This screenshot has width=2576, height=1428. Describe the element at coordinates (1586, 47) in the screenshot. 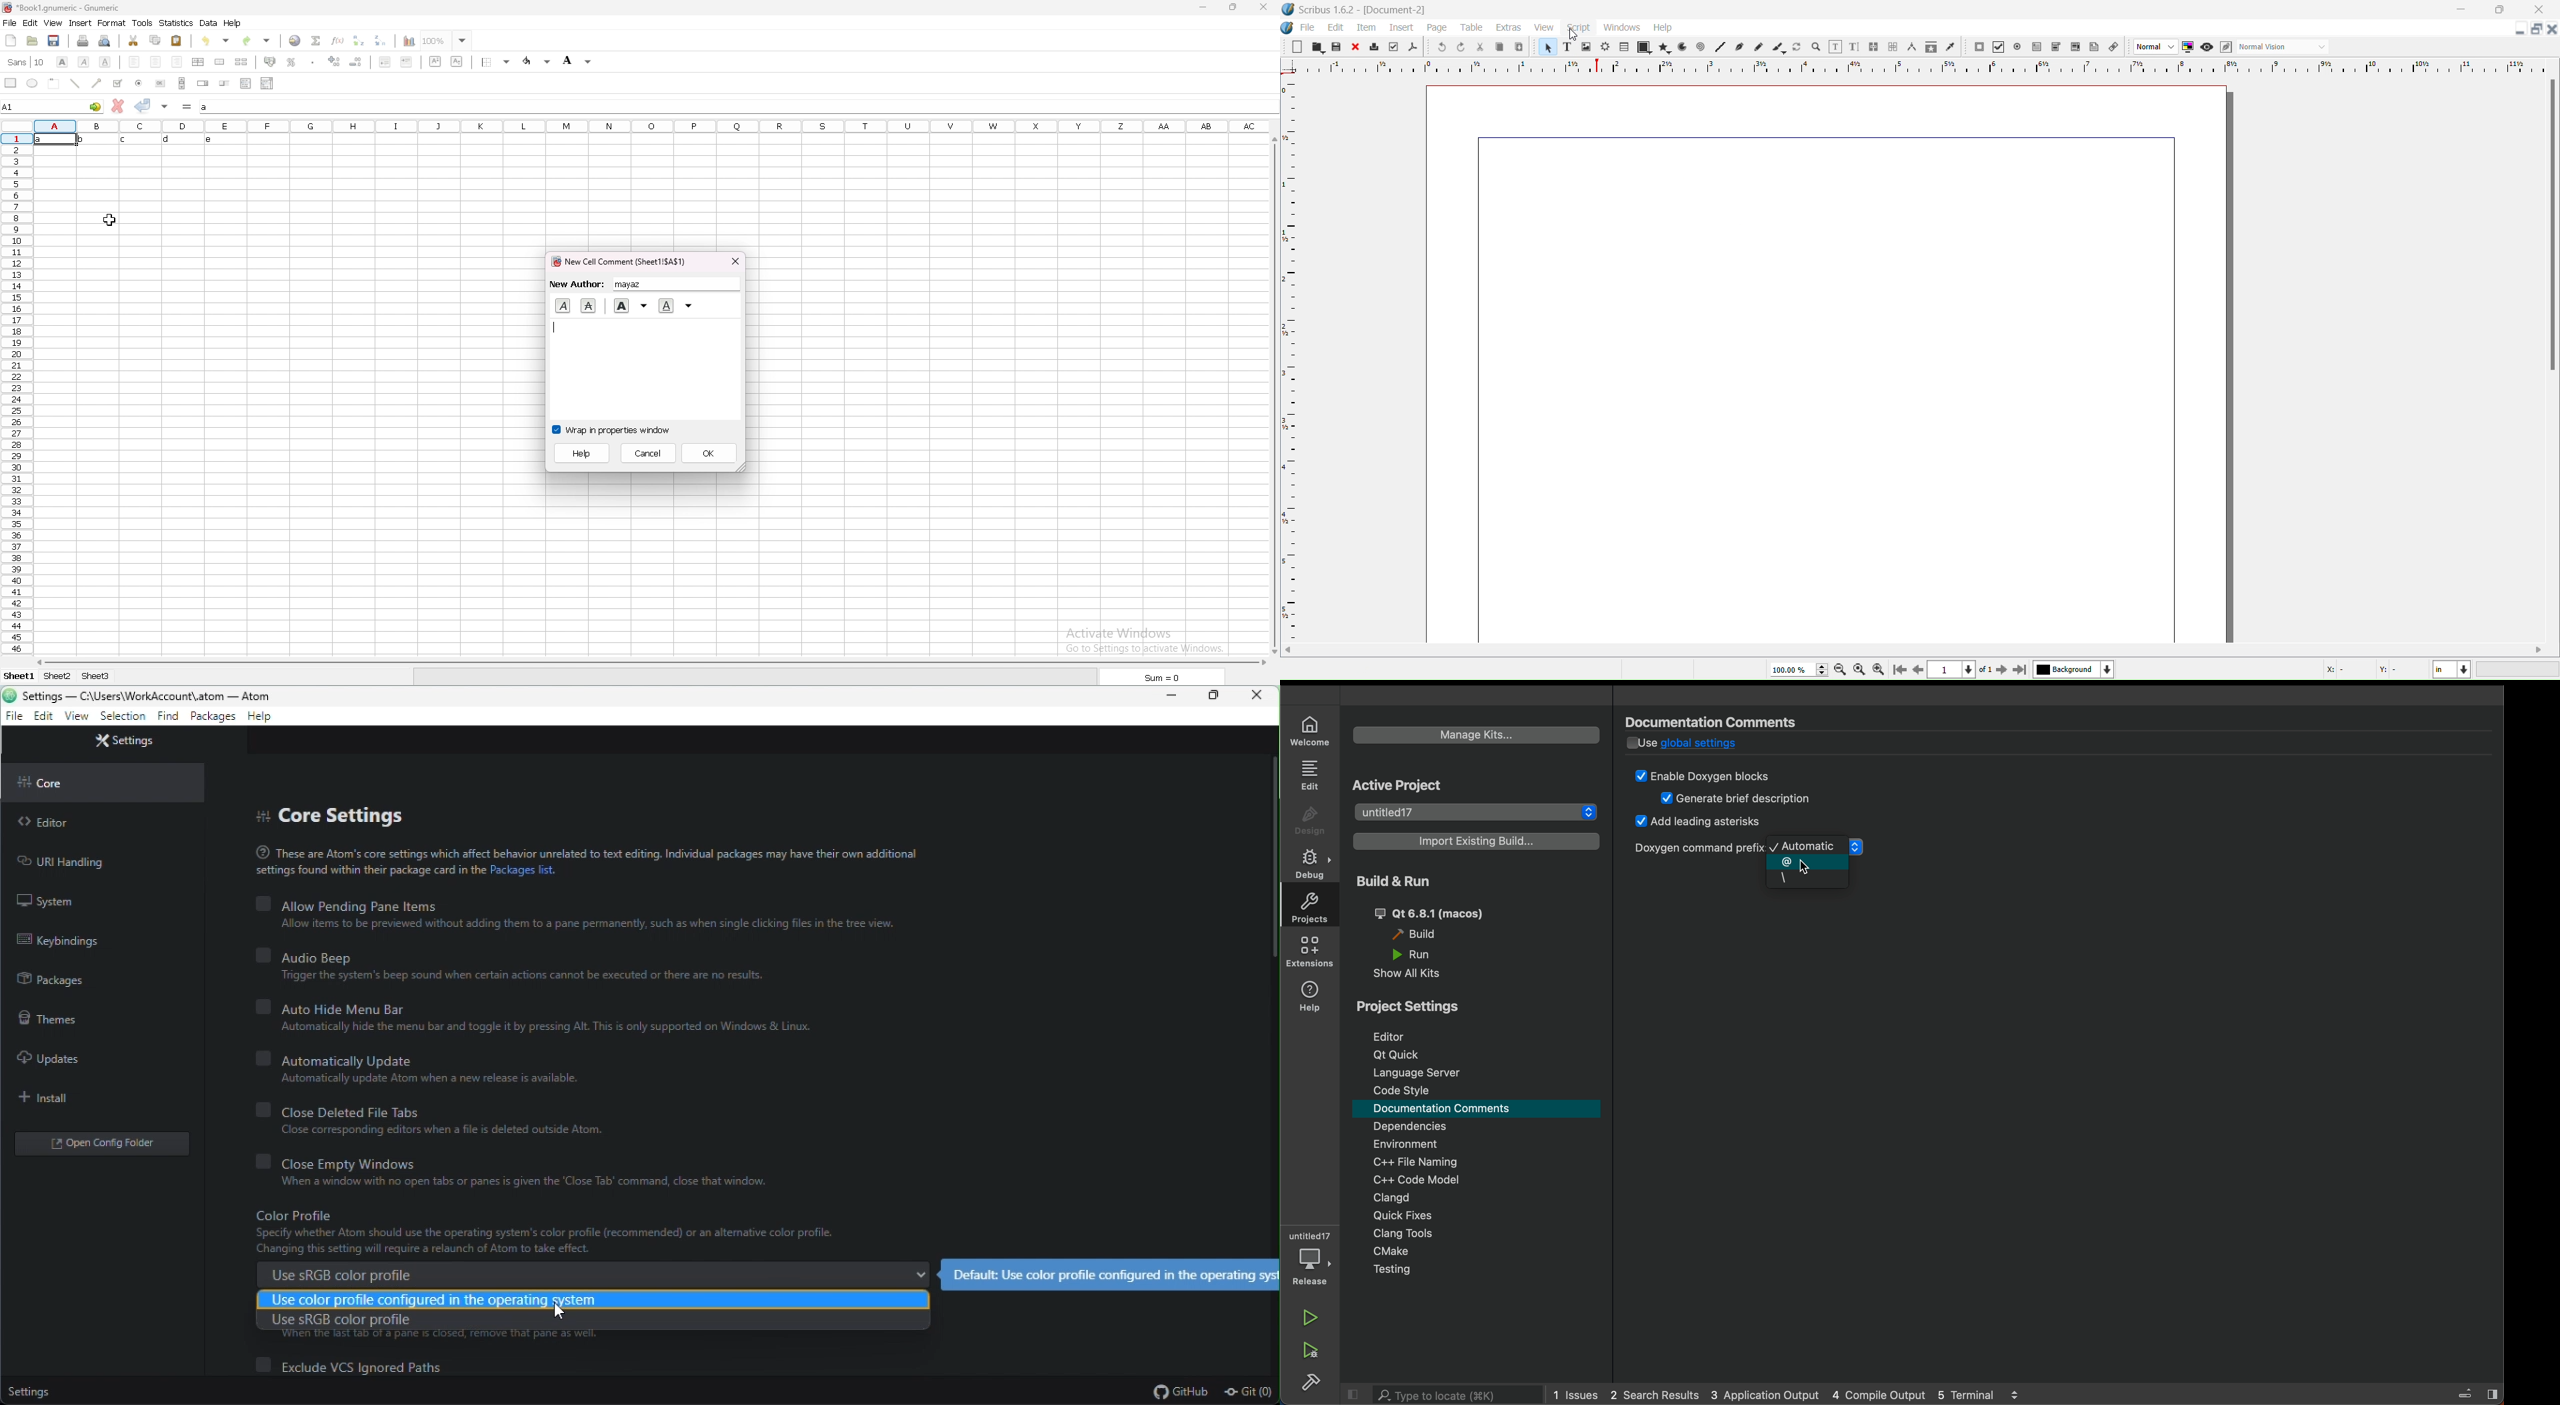

I see `Image Frame` at that location.